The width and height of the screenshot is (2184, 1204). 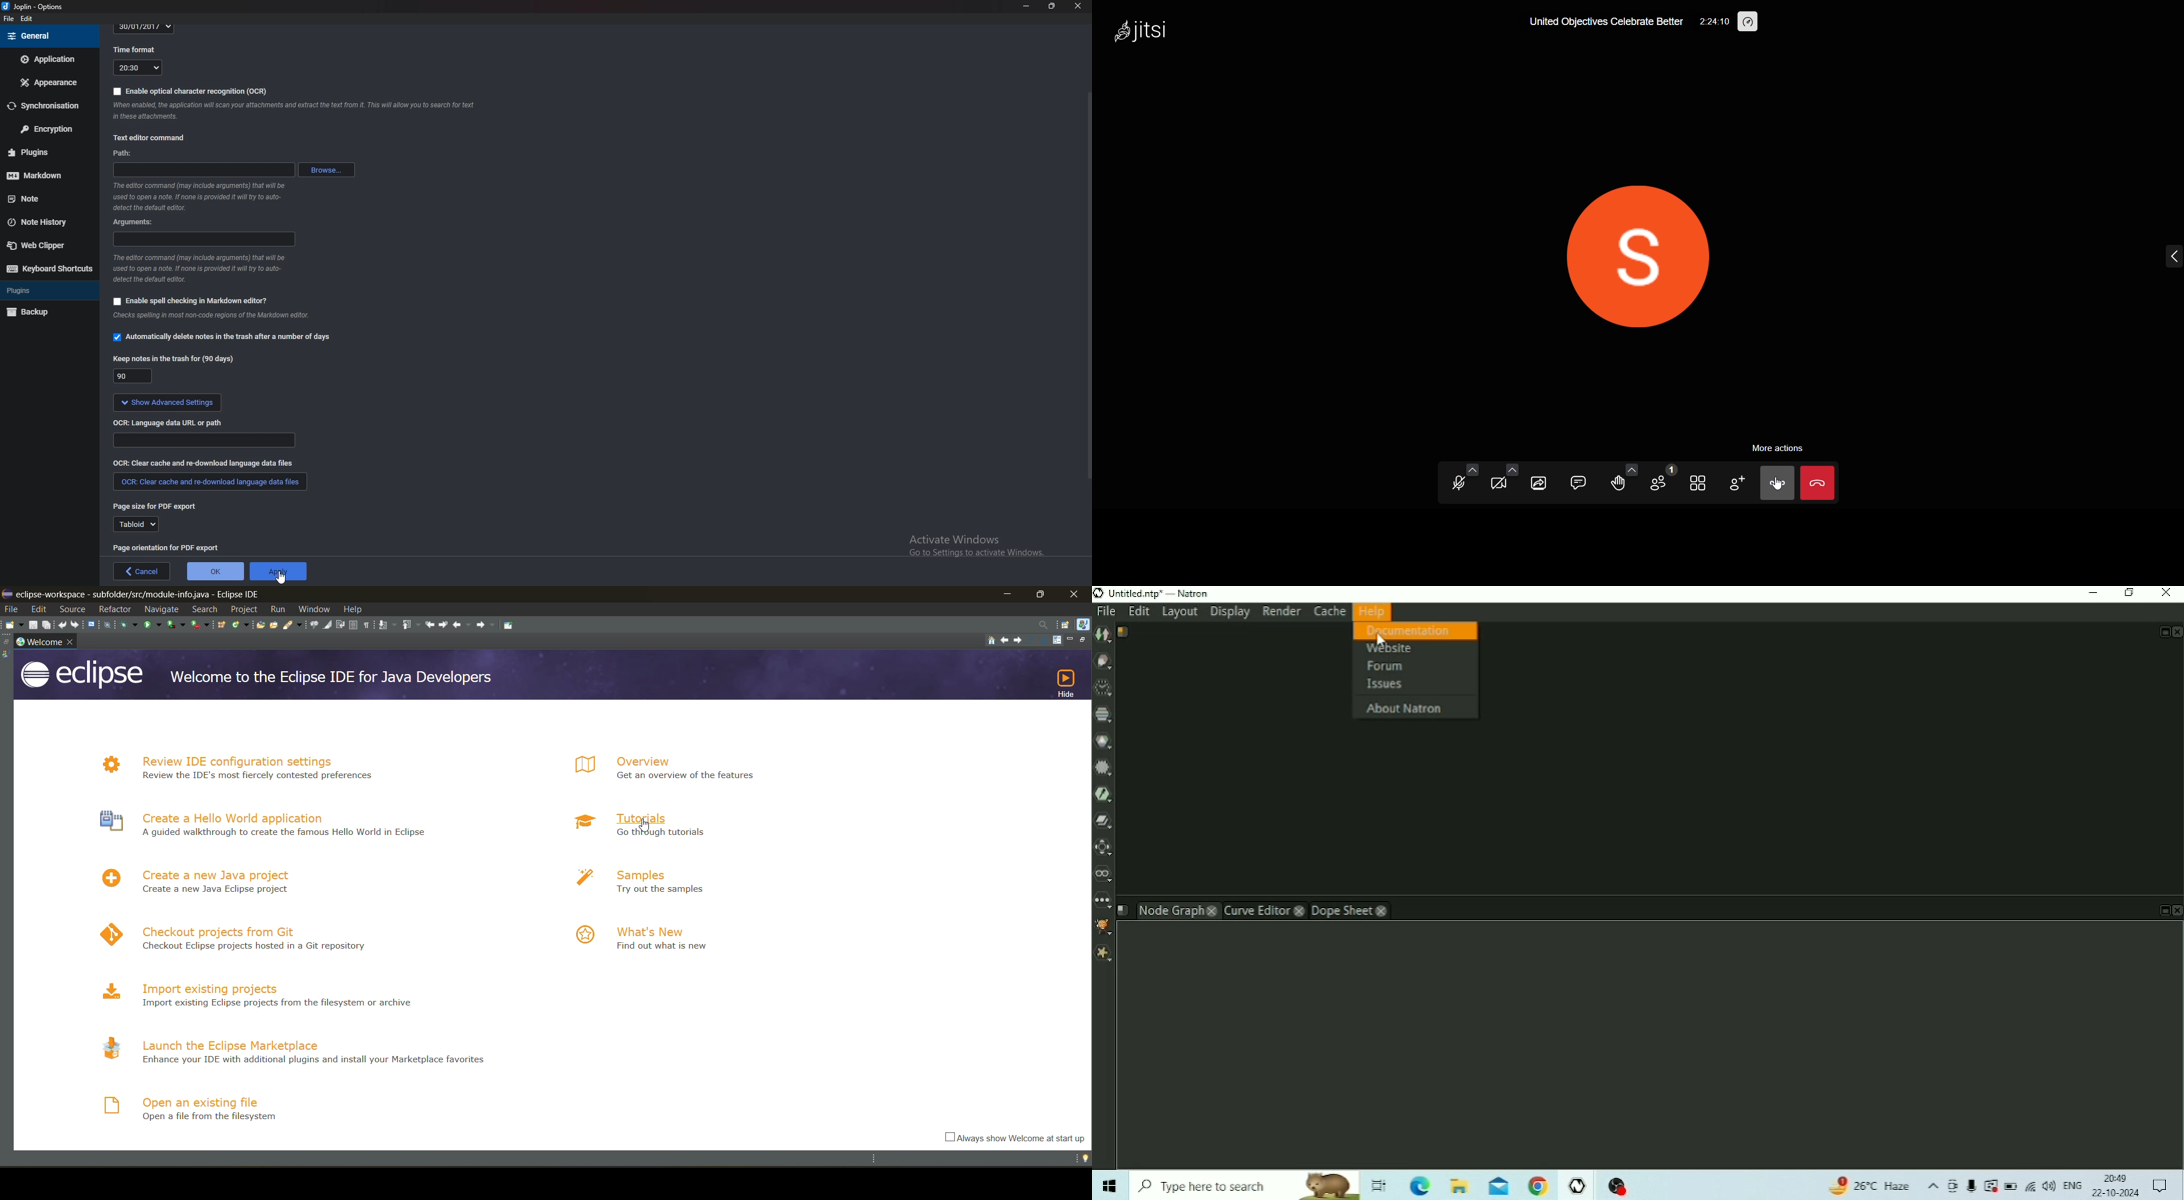 I want to click on open task, so click(x=275, y=624).